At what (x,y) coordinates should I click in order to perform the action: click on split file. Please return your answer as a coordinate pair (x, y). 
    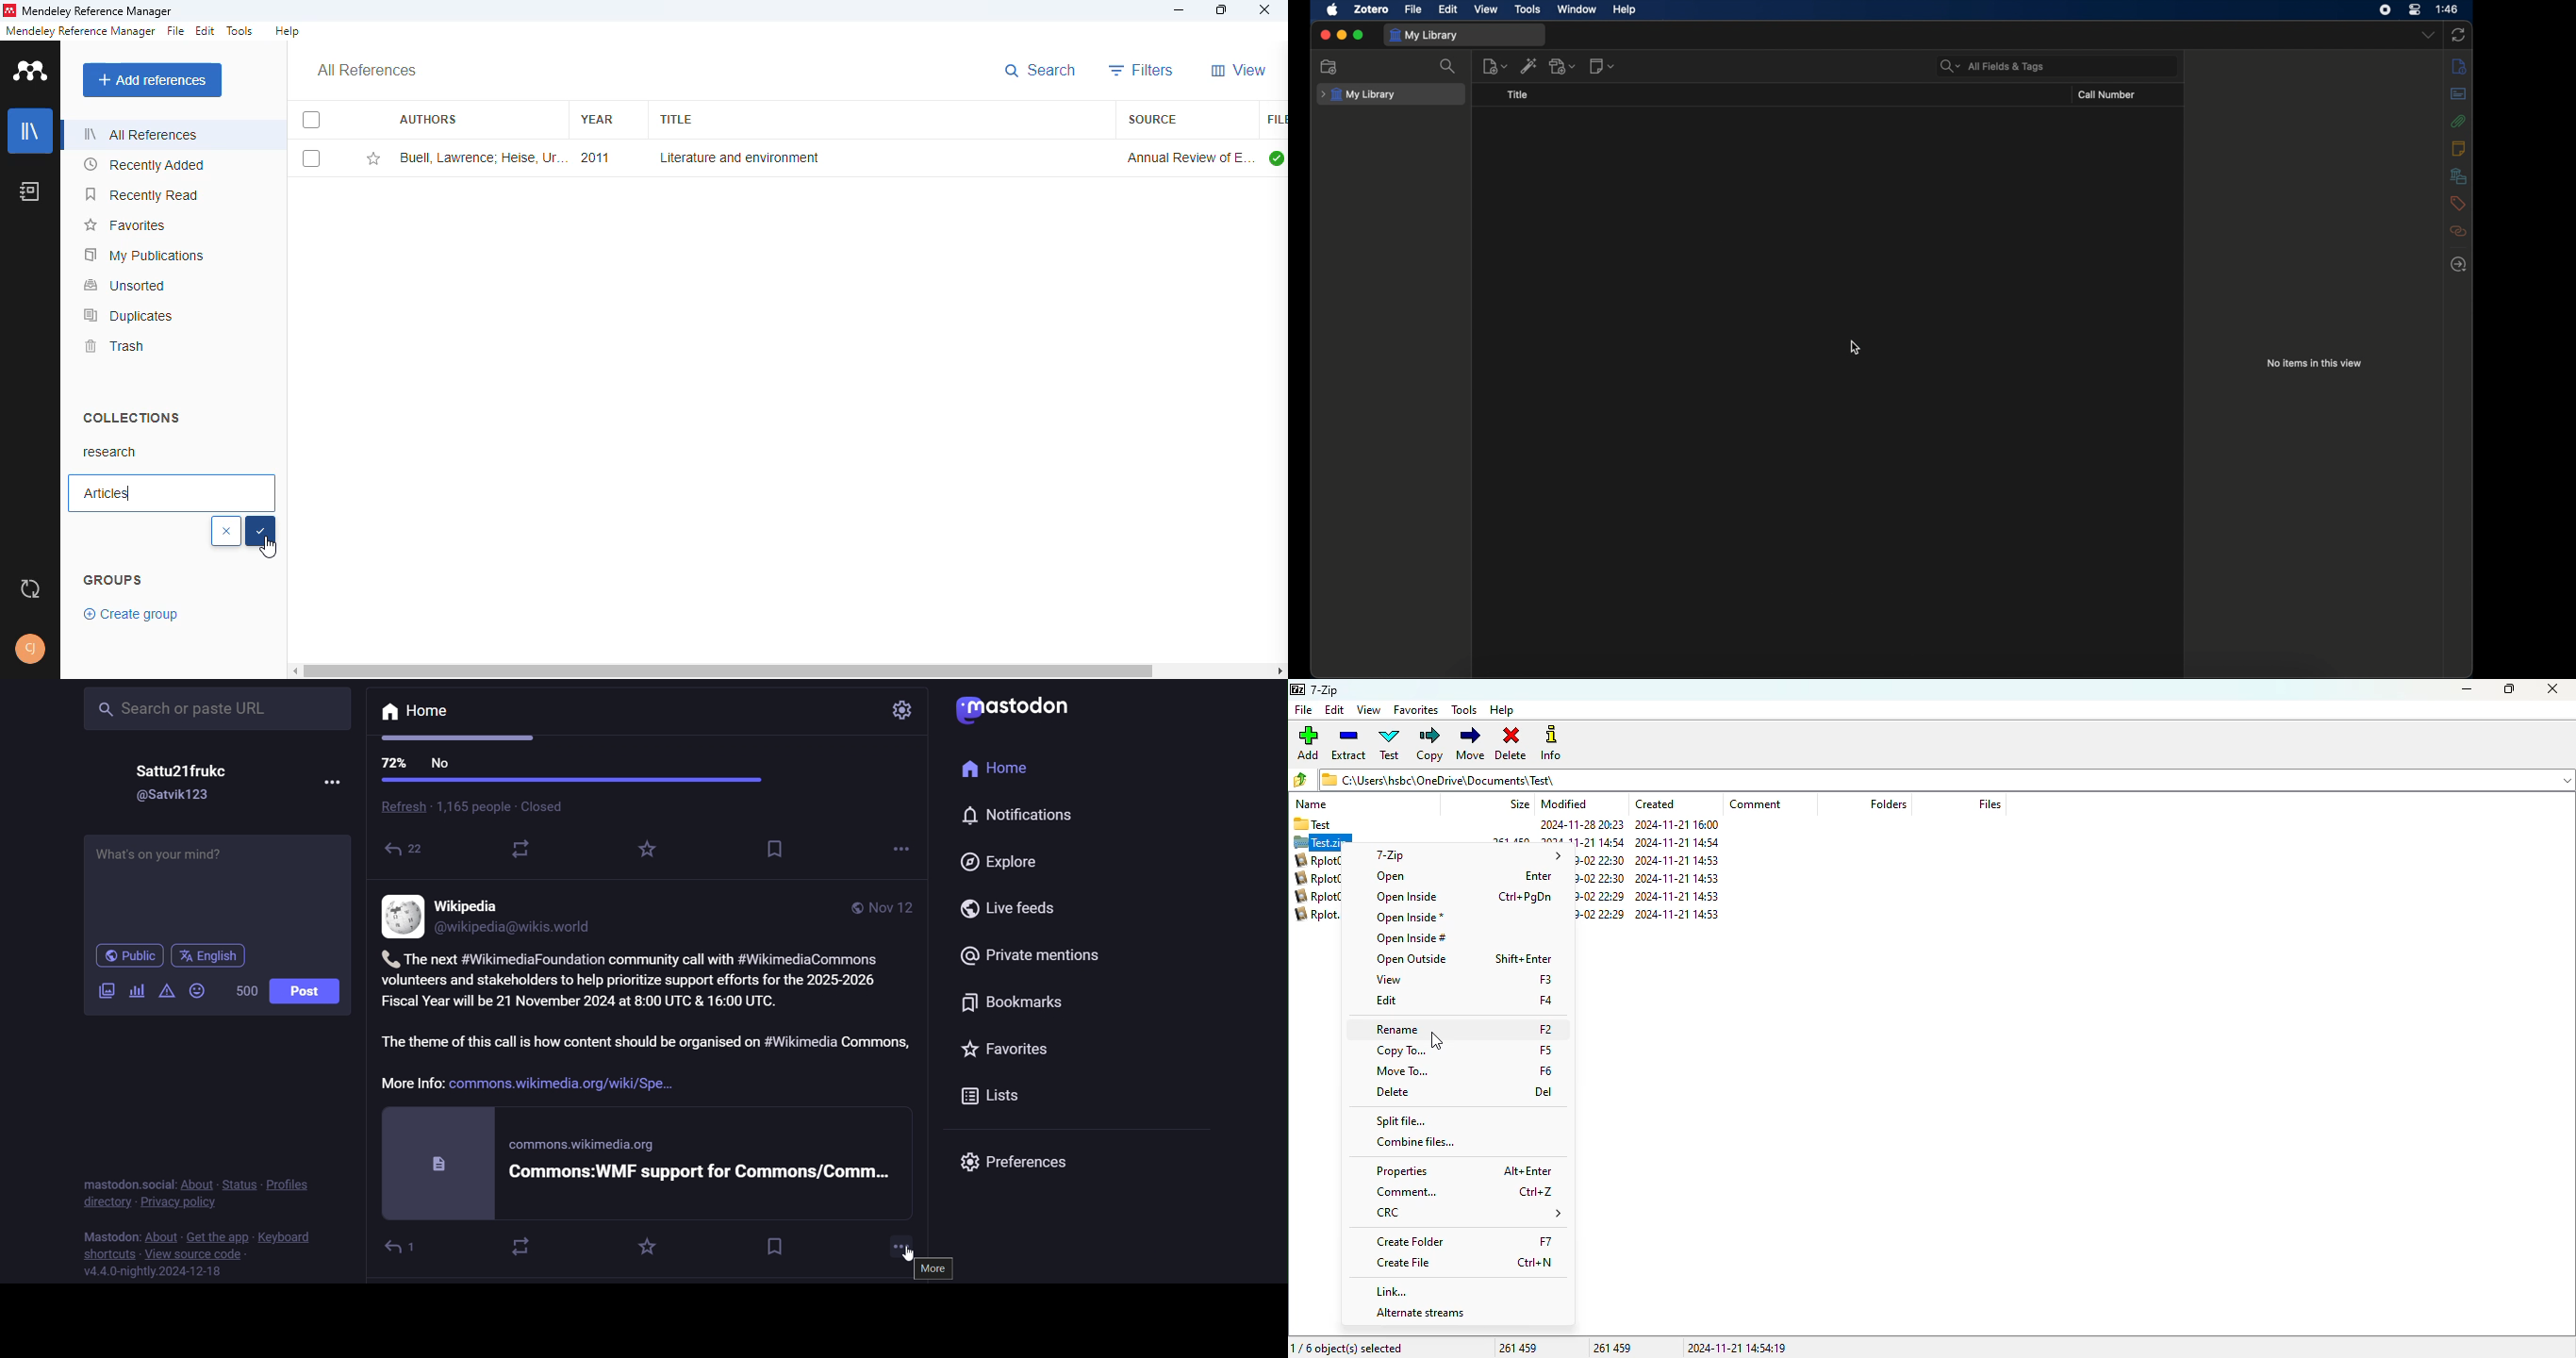
    Looking at the image, I should click on (1400, 1120).